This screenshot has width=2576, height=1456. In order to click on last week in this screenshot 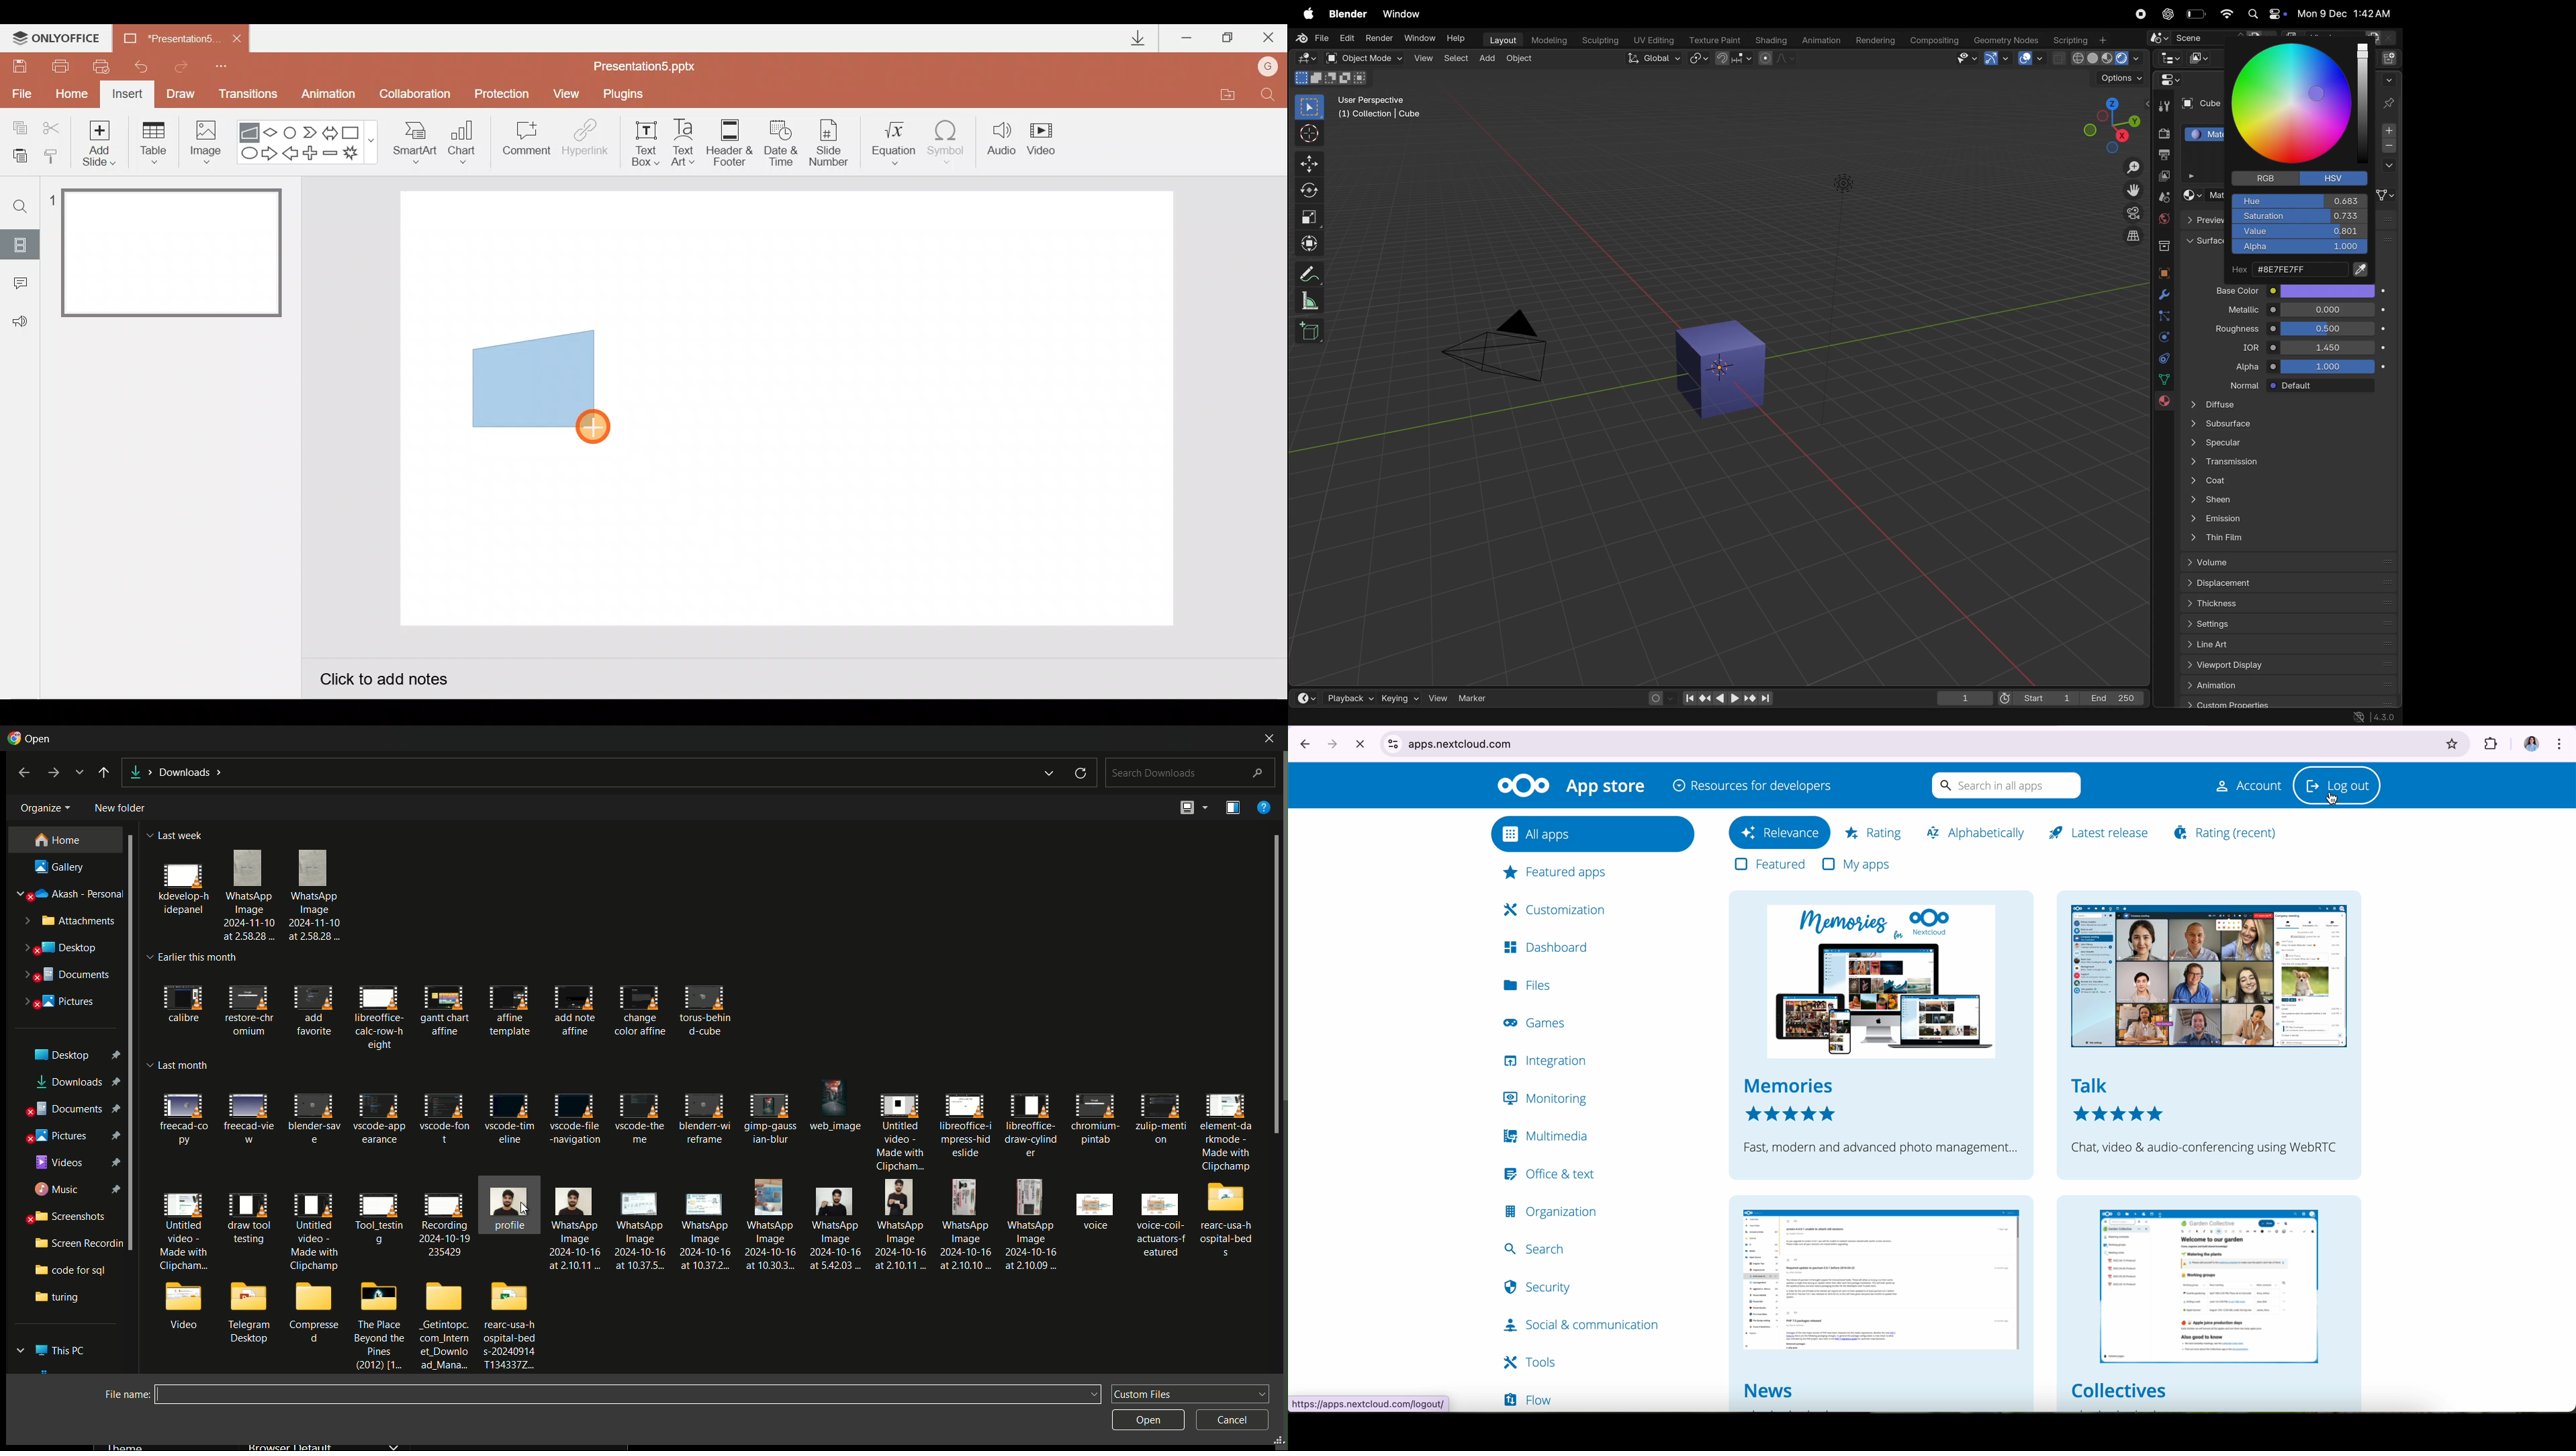, I will do `click(179, 836)`.